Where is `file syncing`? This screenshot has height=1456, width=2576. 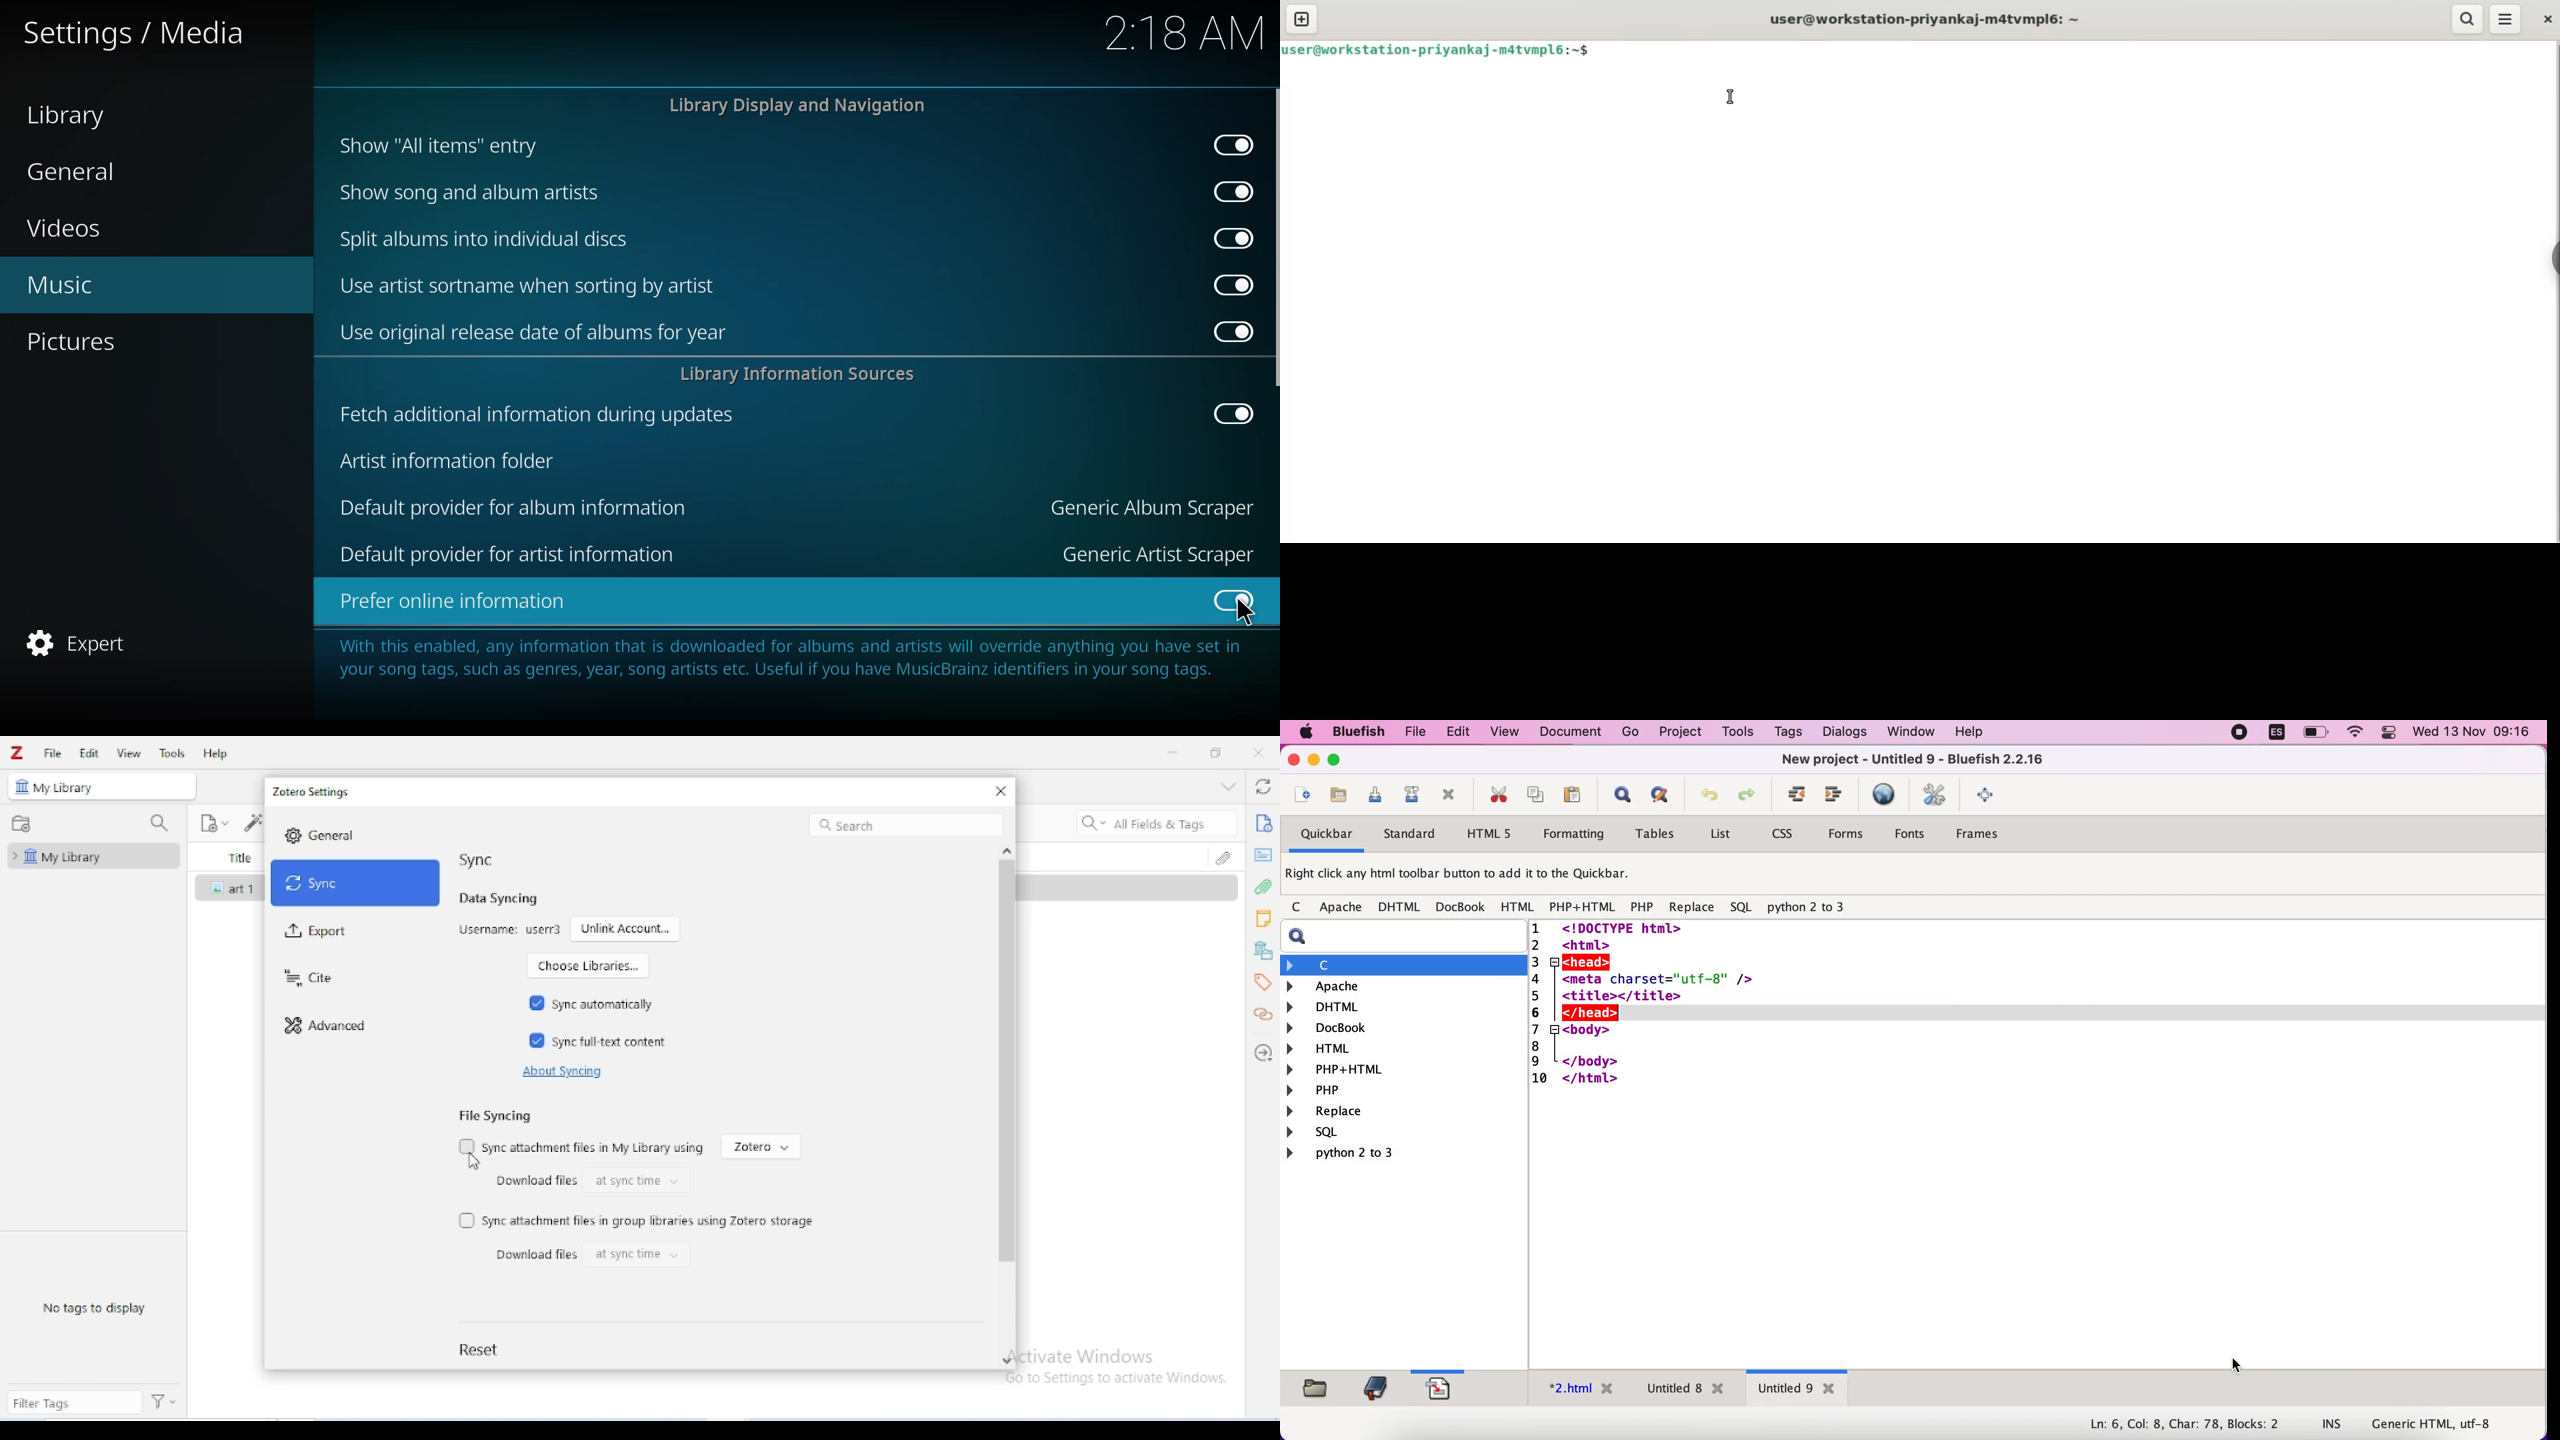 file syncing is located at coordinates (494, 1115).